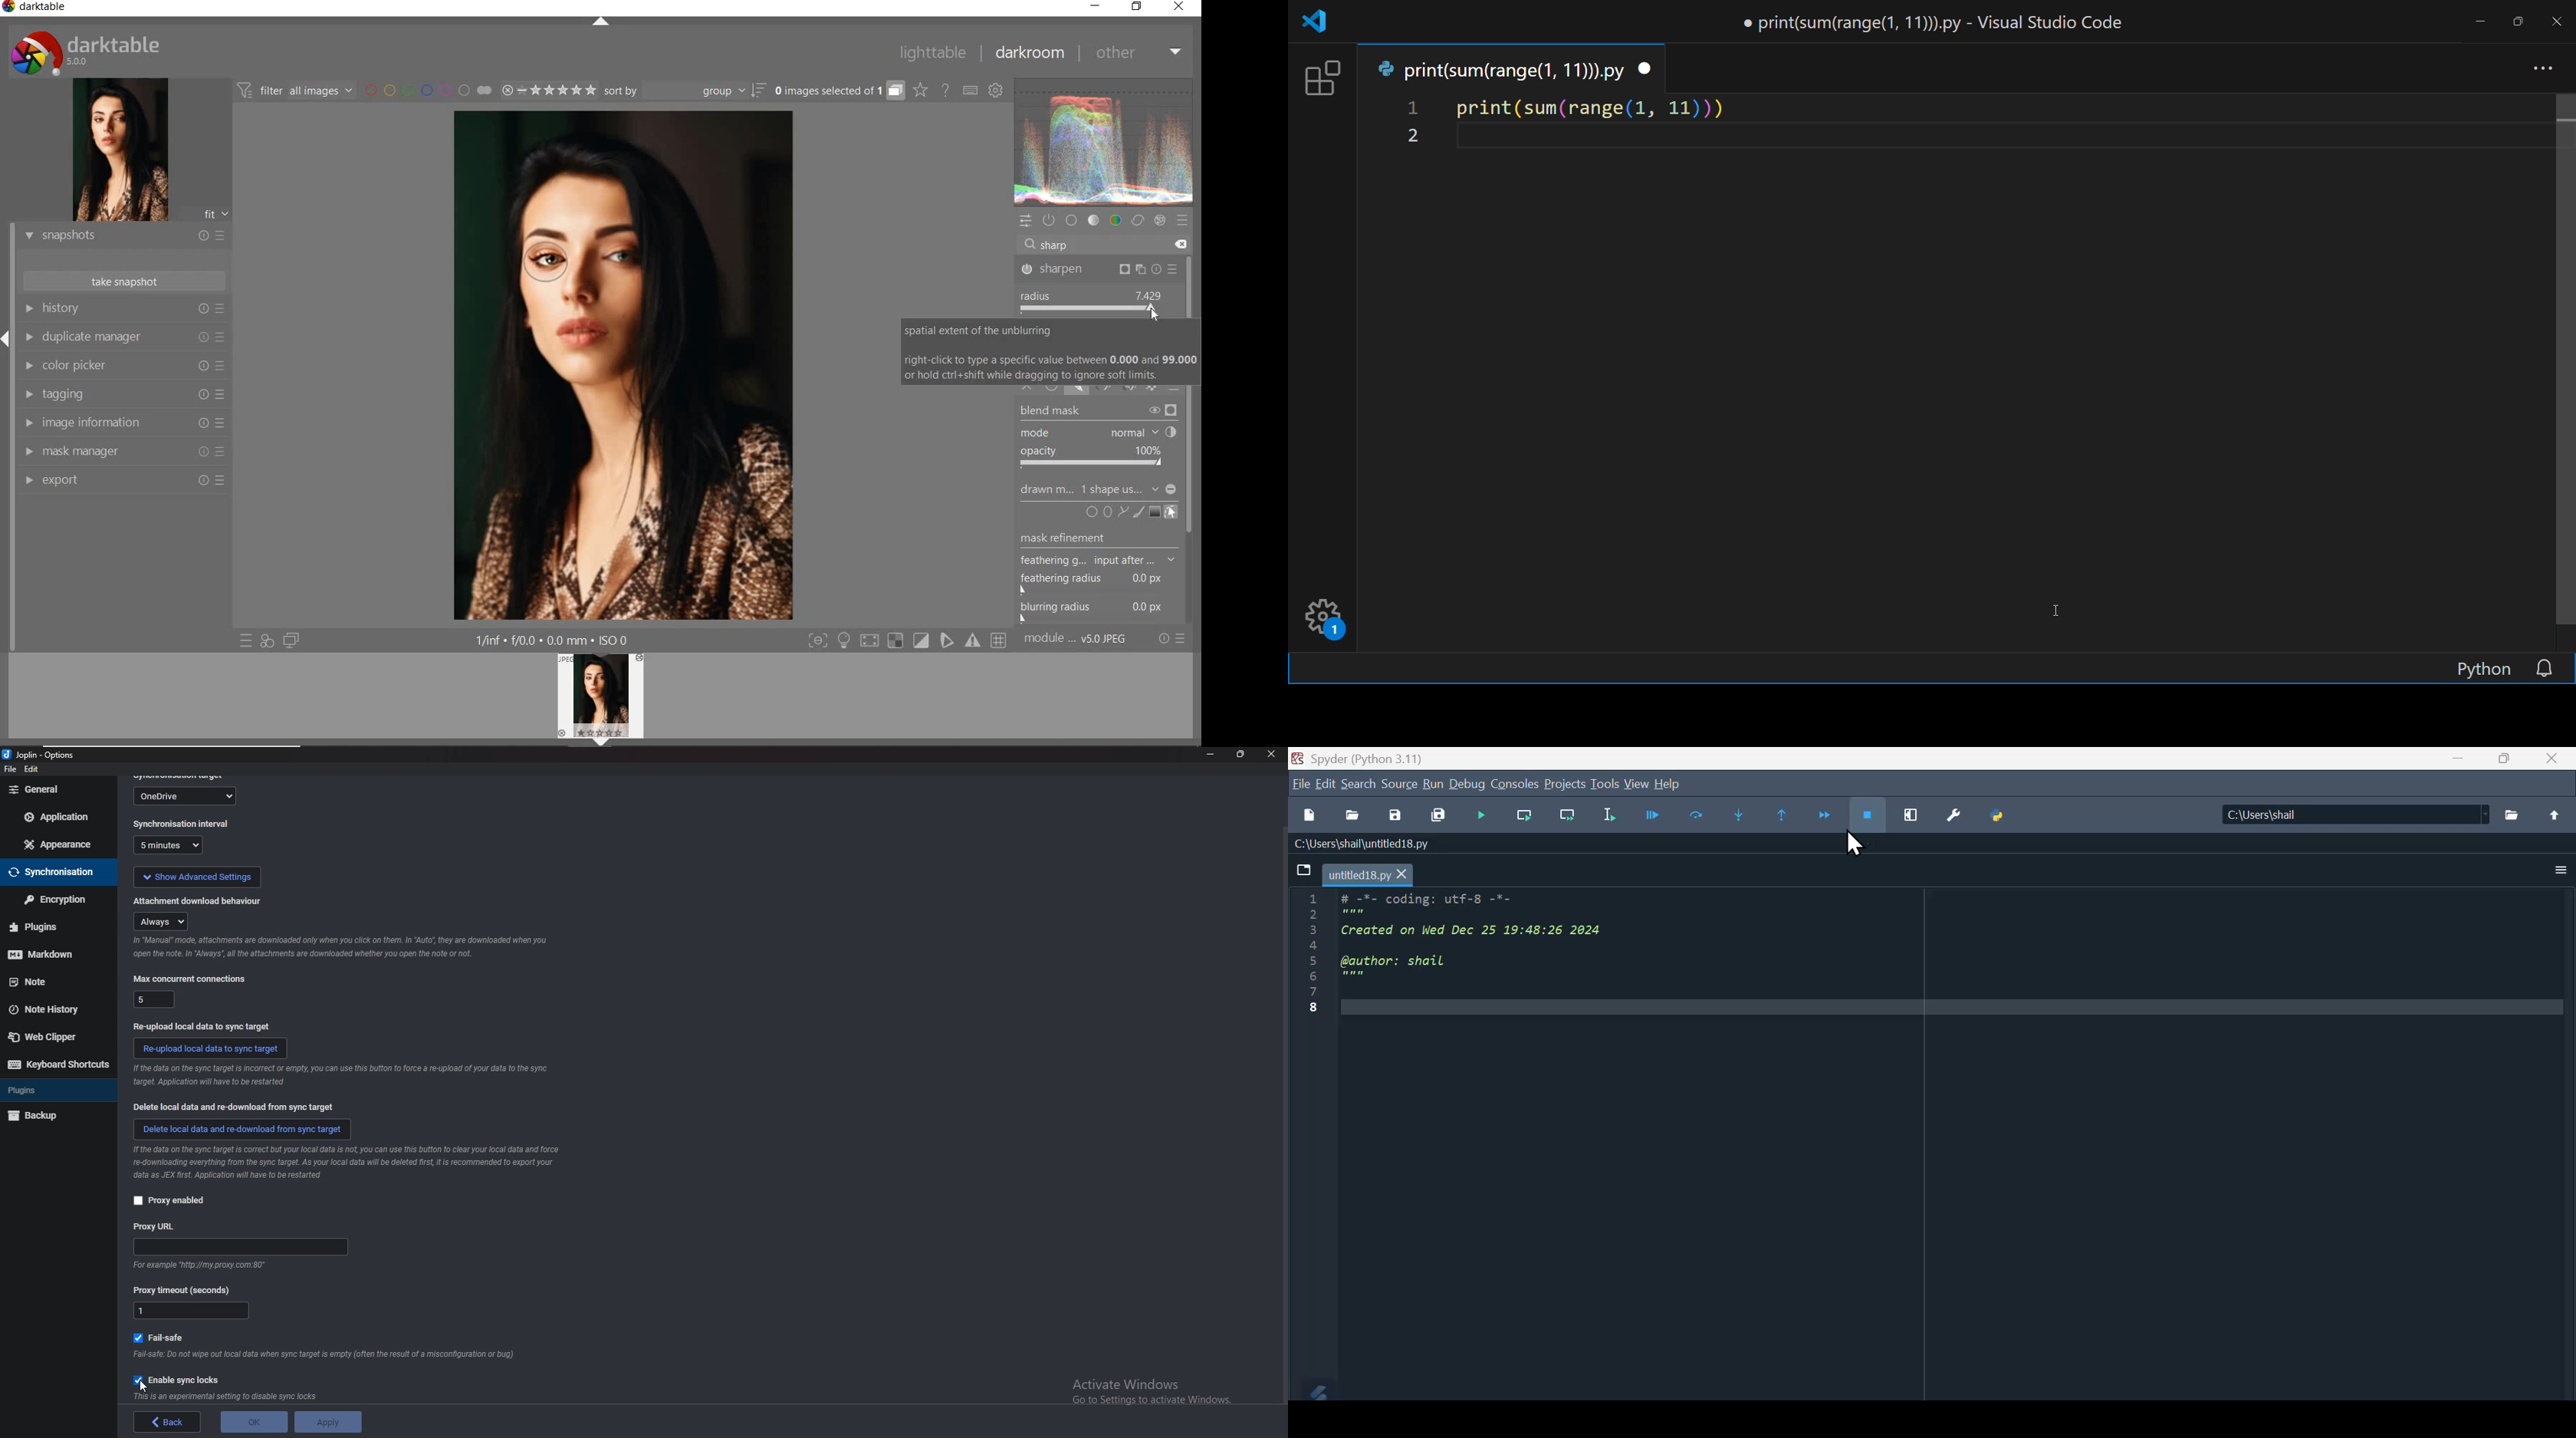  Describe the element at coordinates (199, 899) in the screenshot. I see `attachment download behaviour` at that location.